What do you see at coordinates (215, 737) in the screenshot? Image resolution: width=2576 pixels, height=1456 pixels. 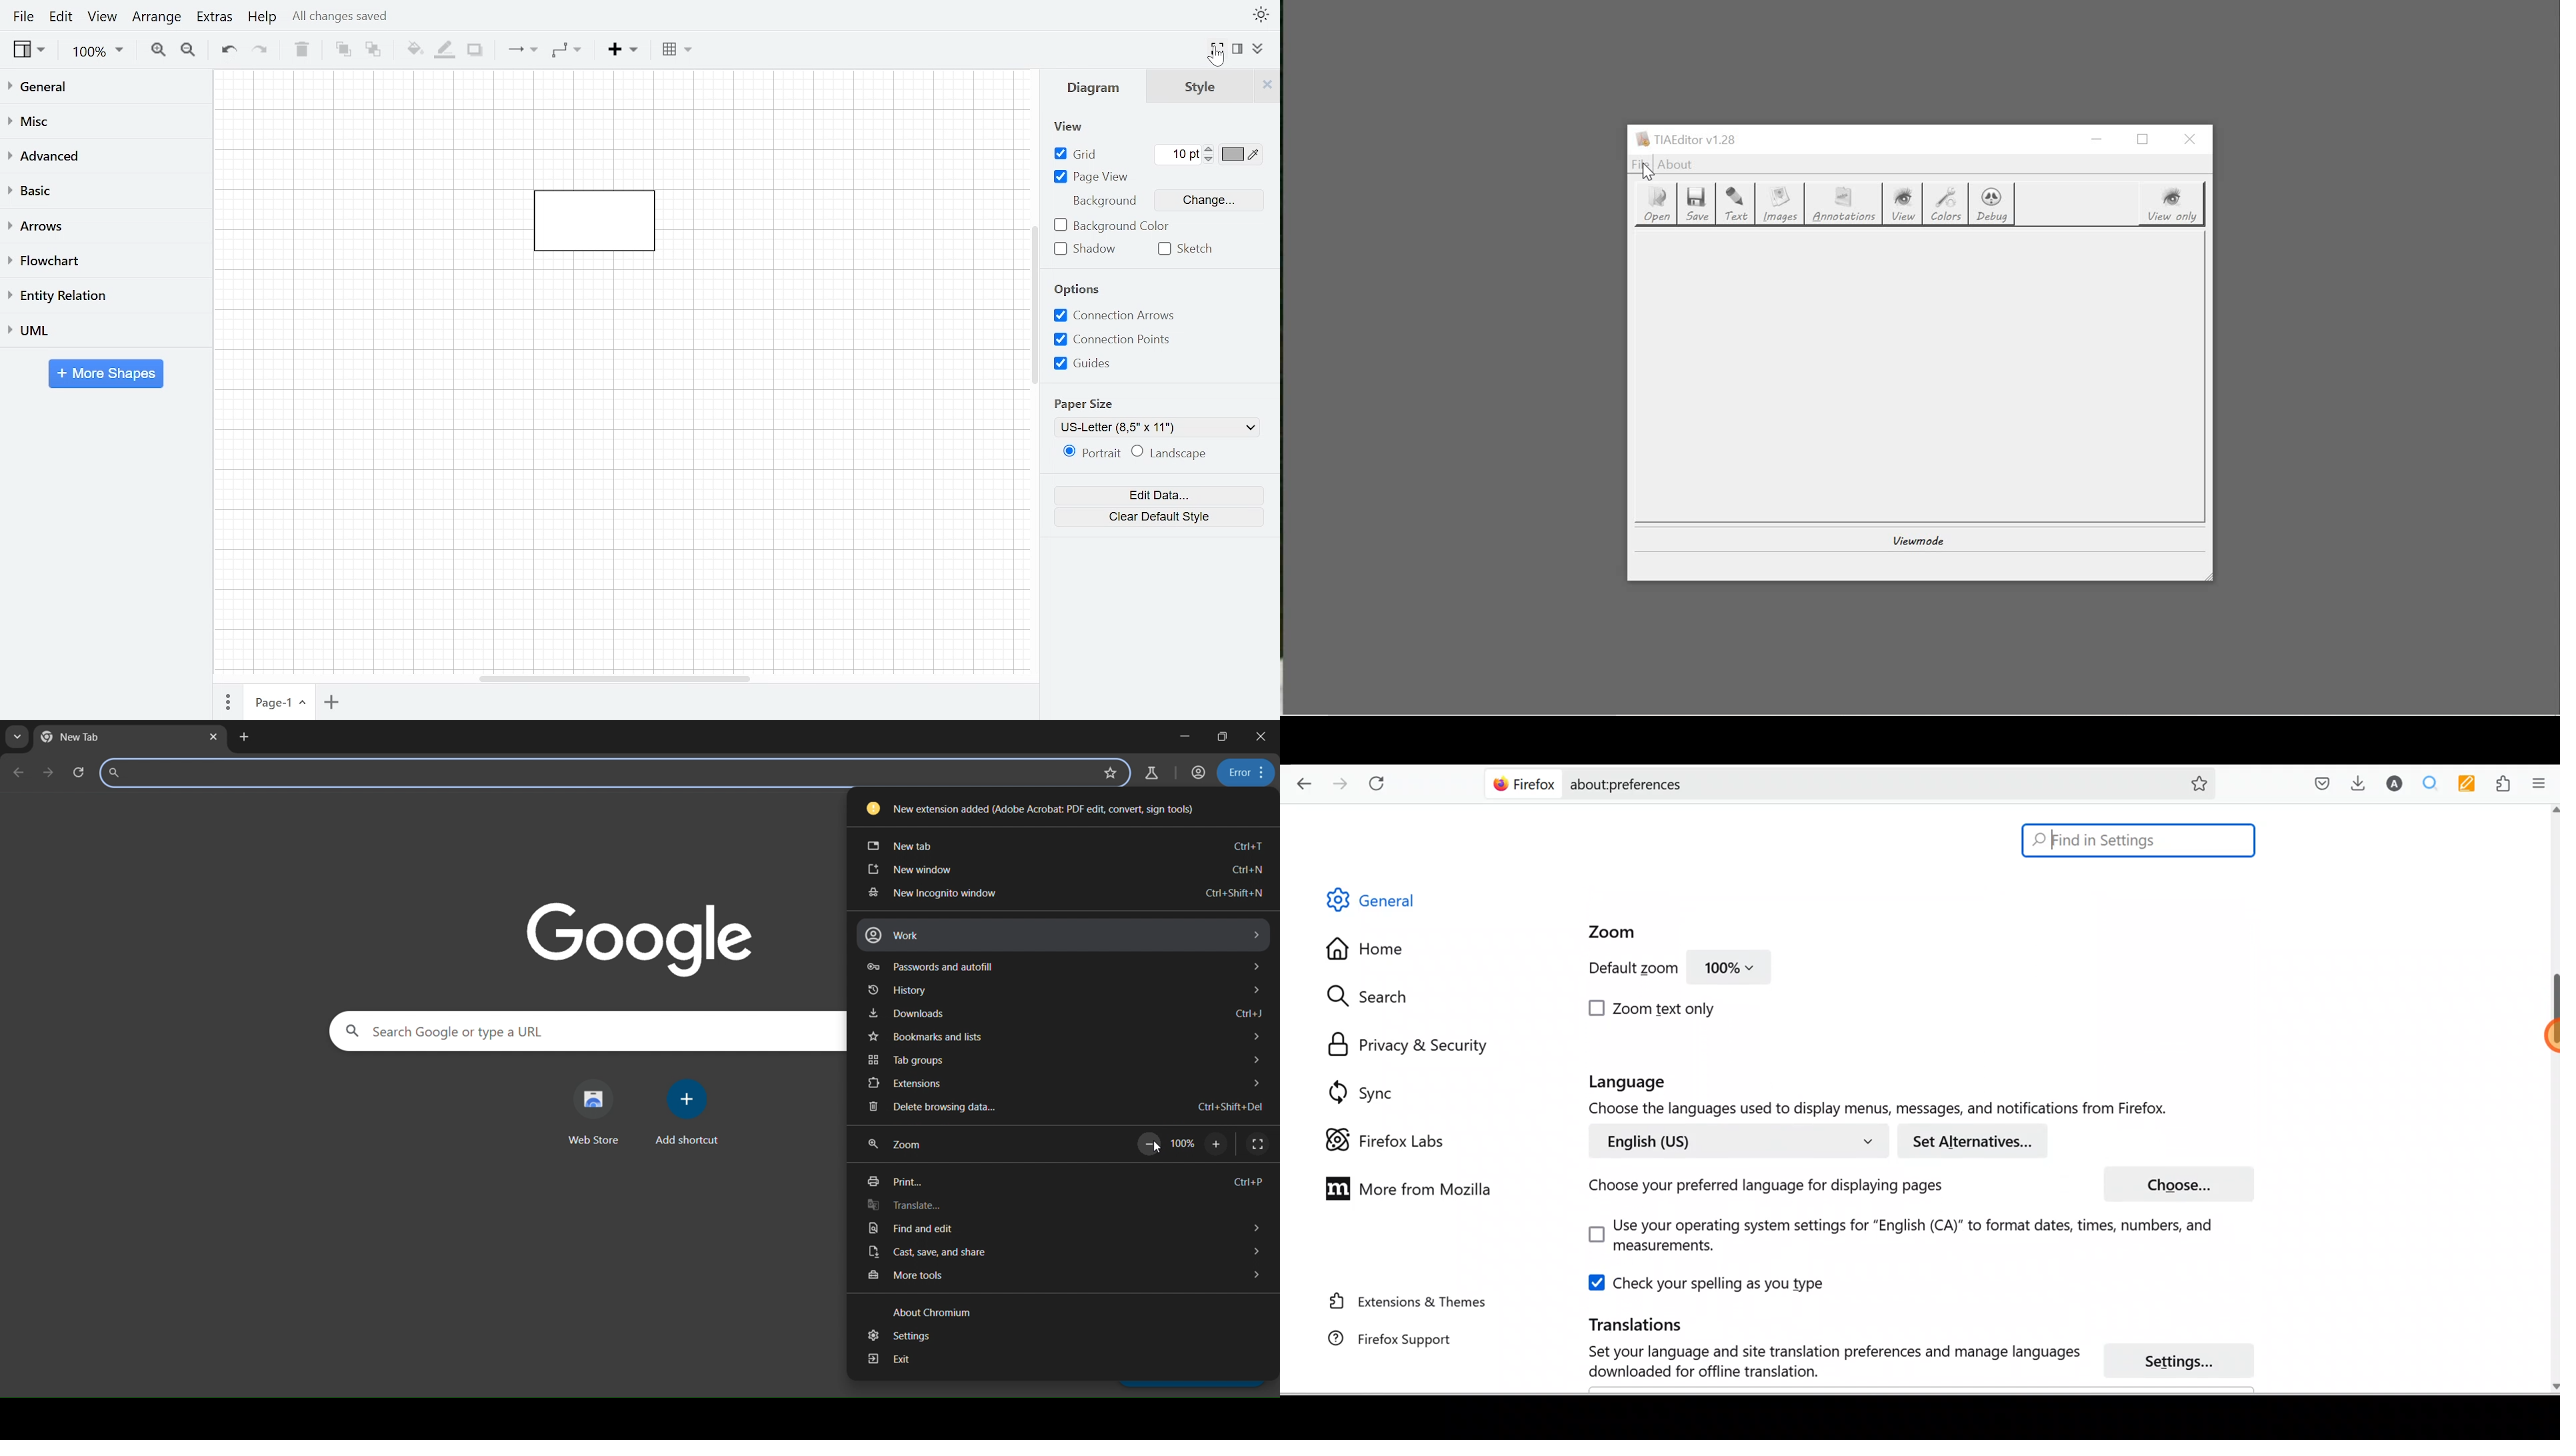 I see `close tab` at bounding box center [215, 737].